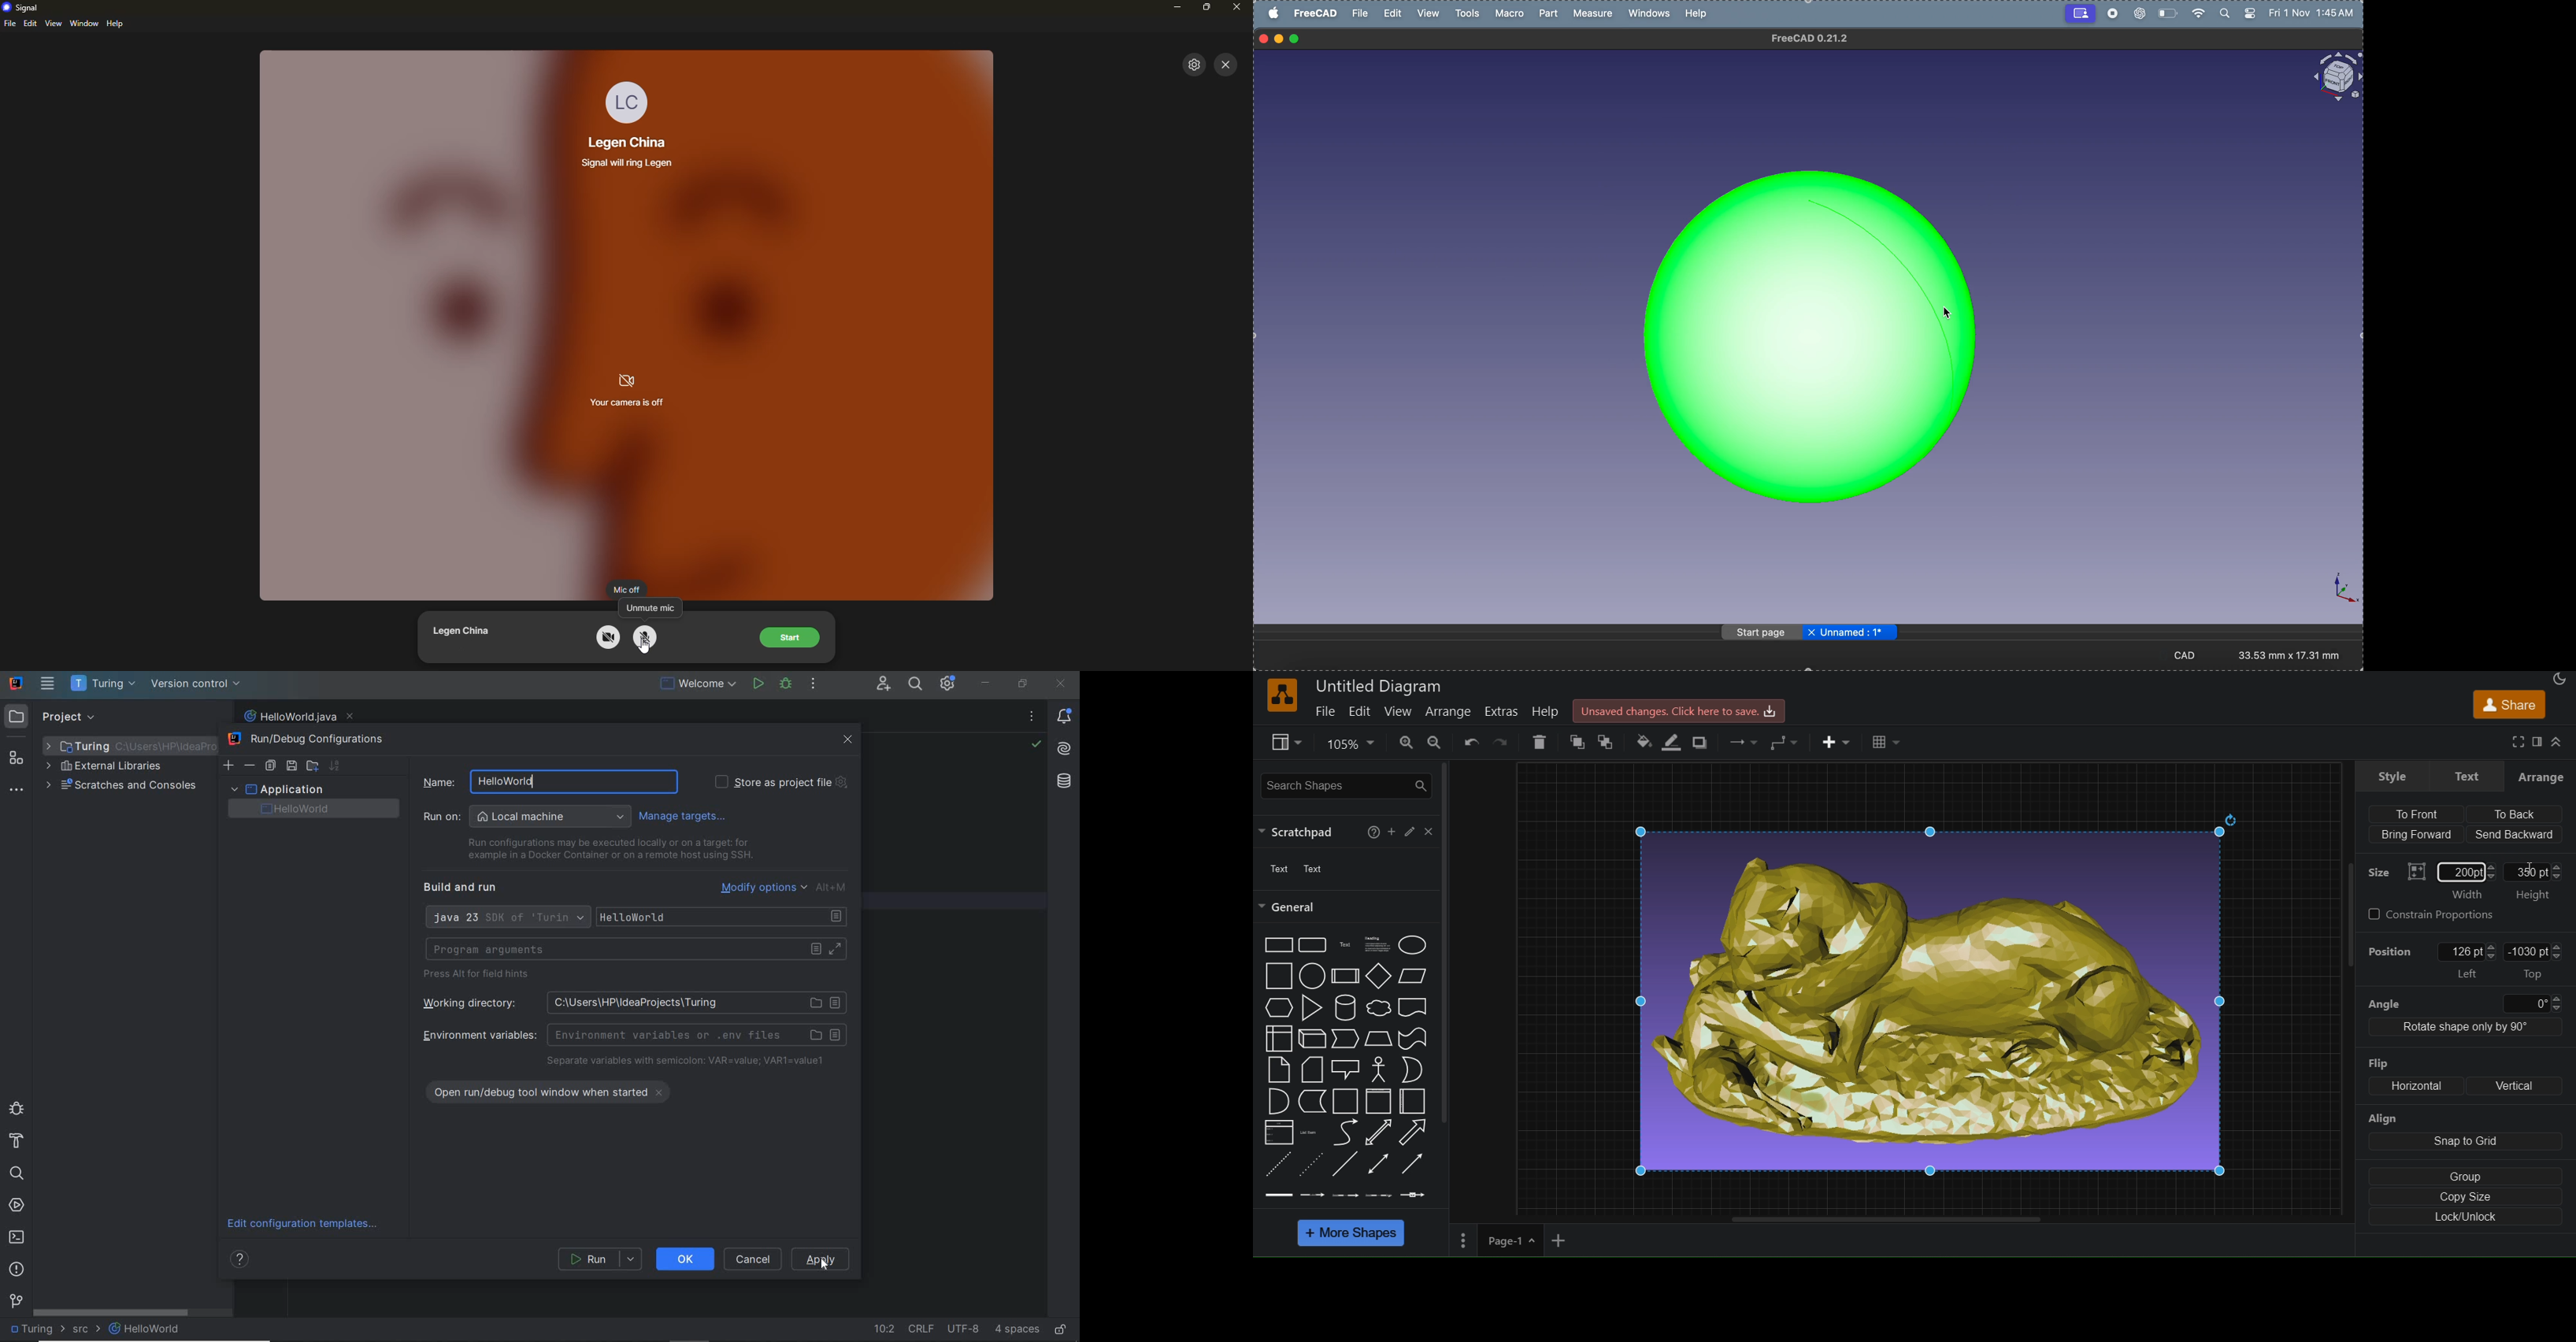 This screenshot has height=1344, width=2576. Describe the element at coordinates (1393, 12) in the screenshot. I see `edit` at that location.